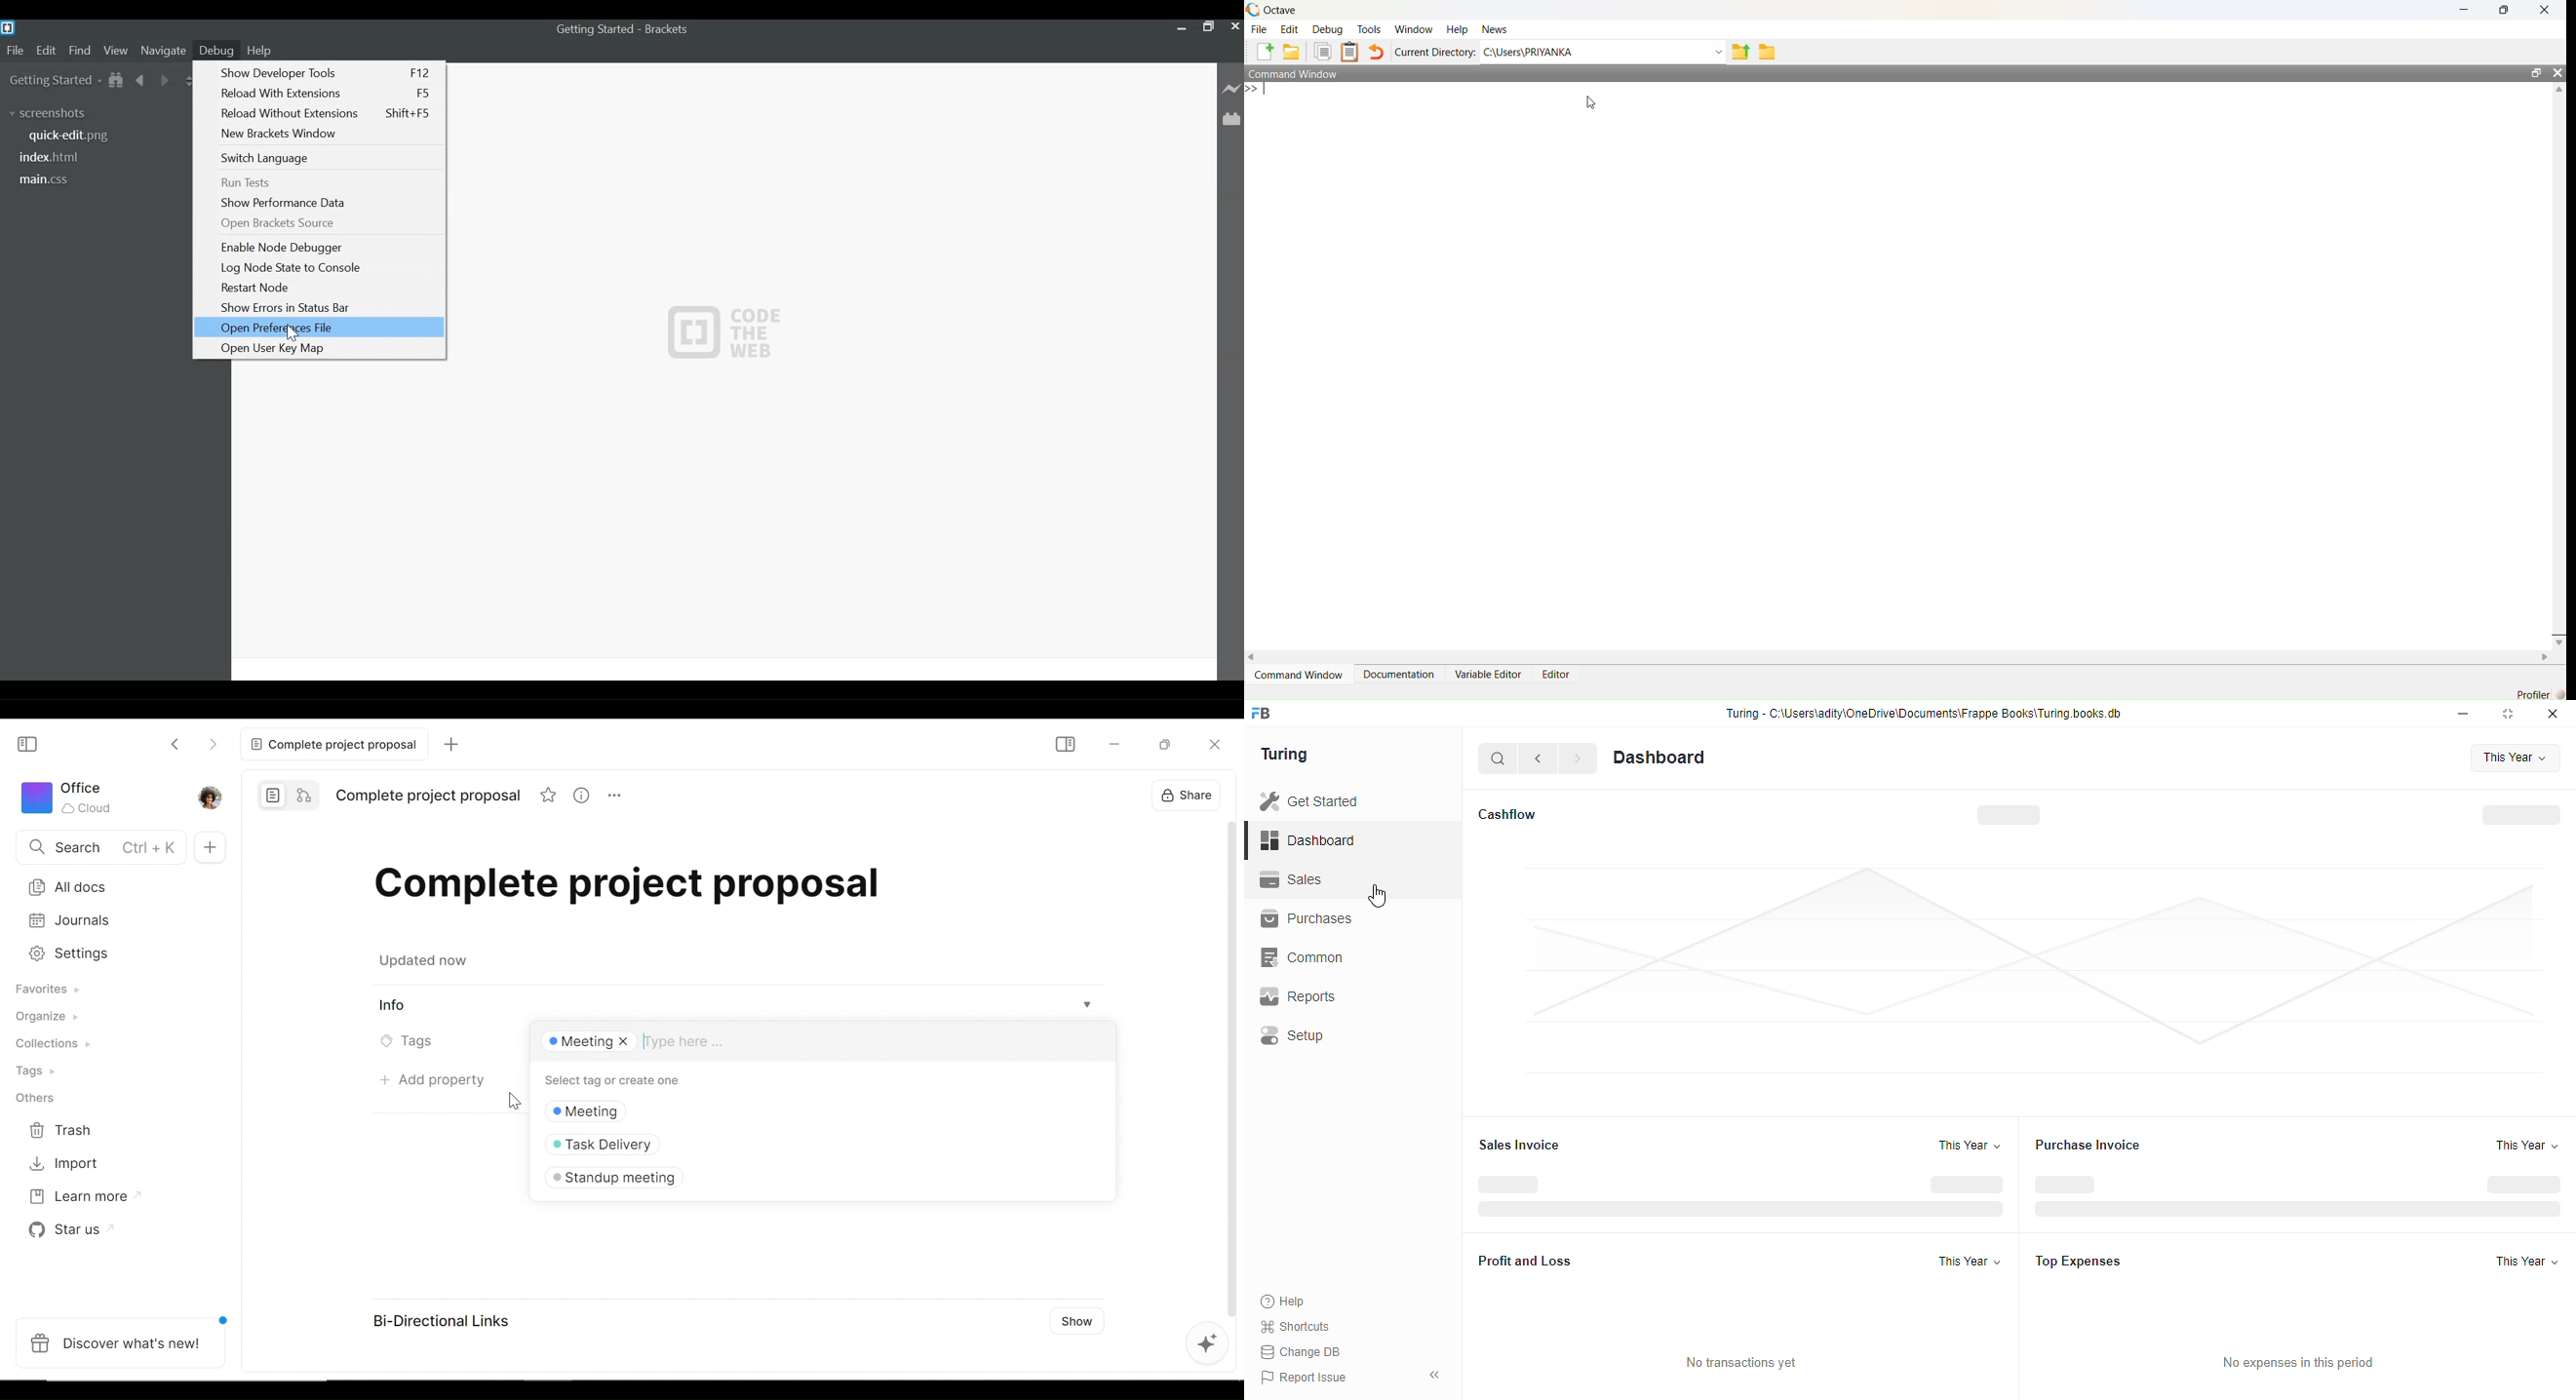  I want to click on Manage Extensions, so click(1232, 119).